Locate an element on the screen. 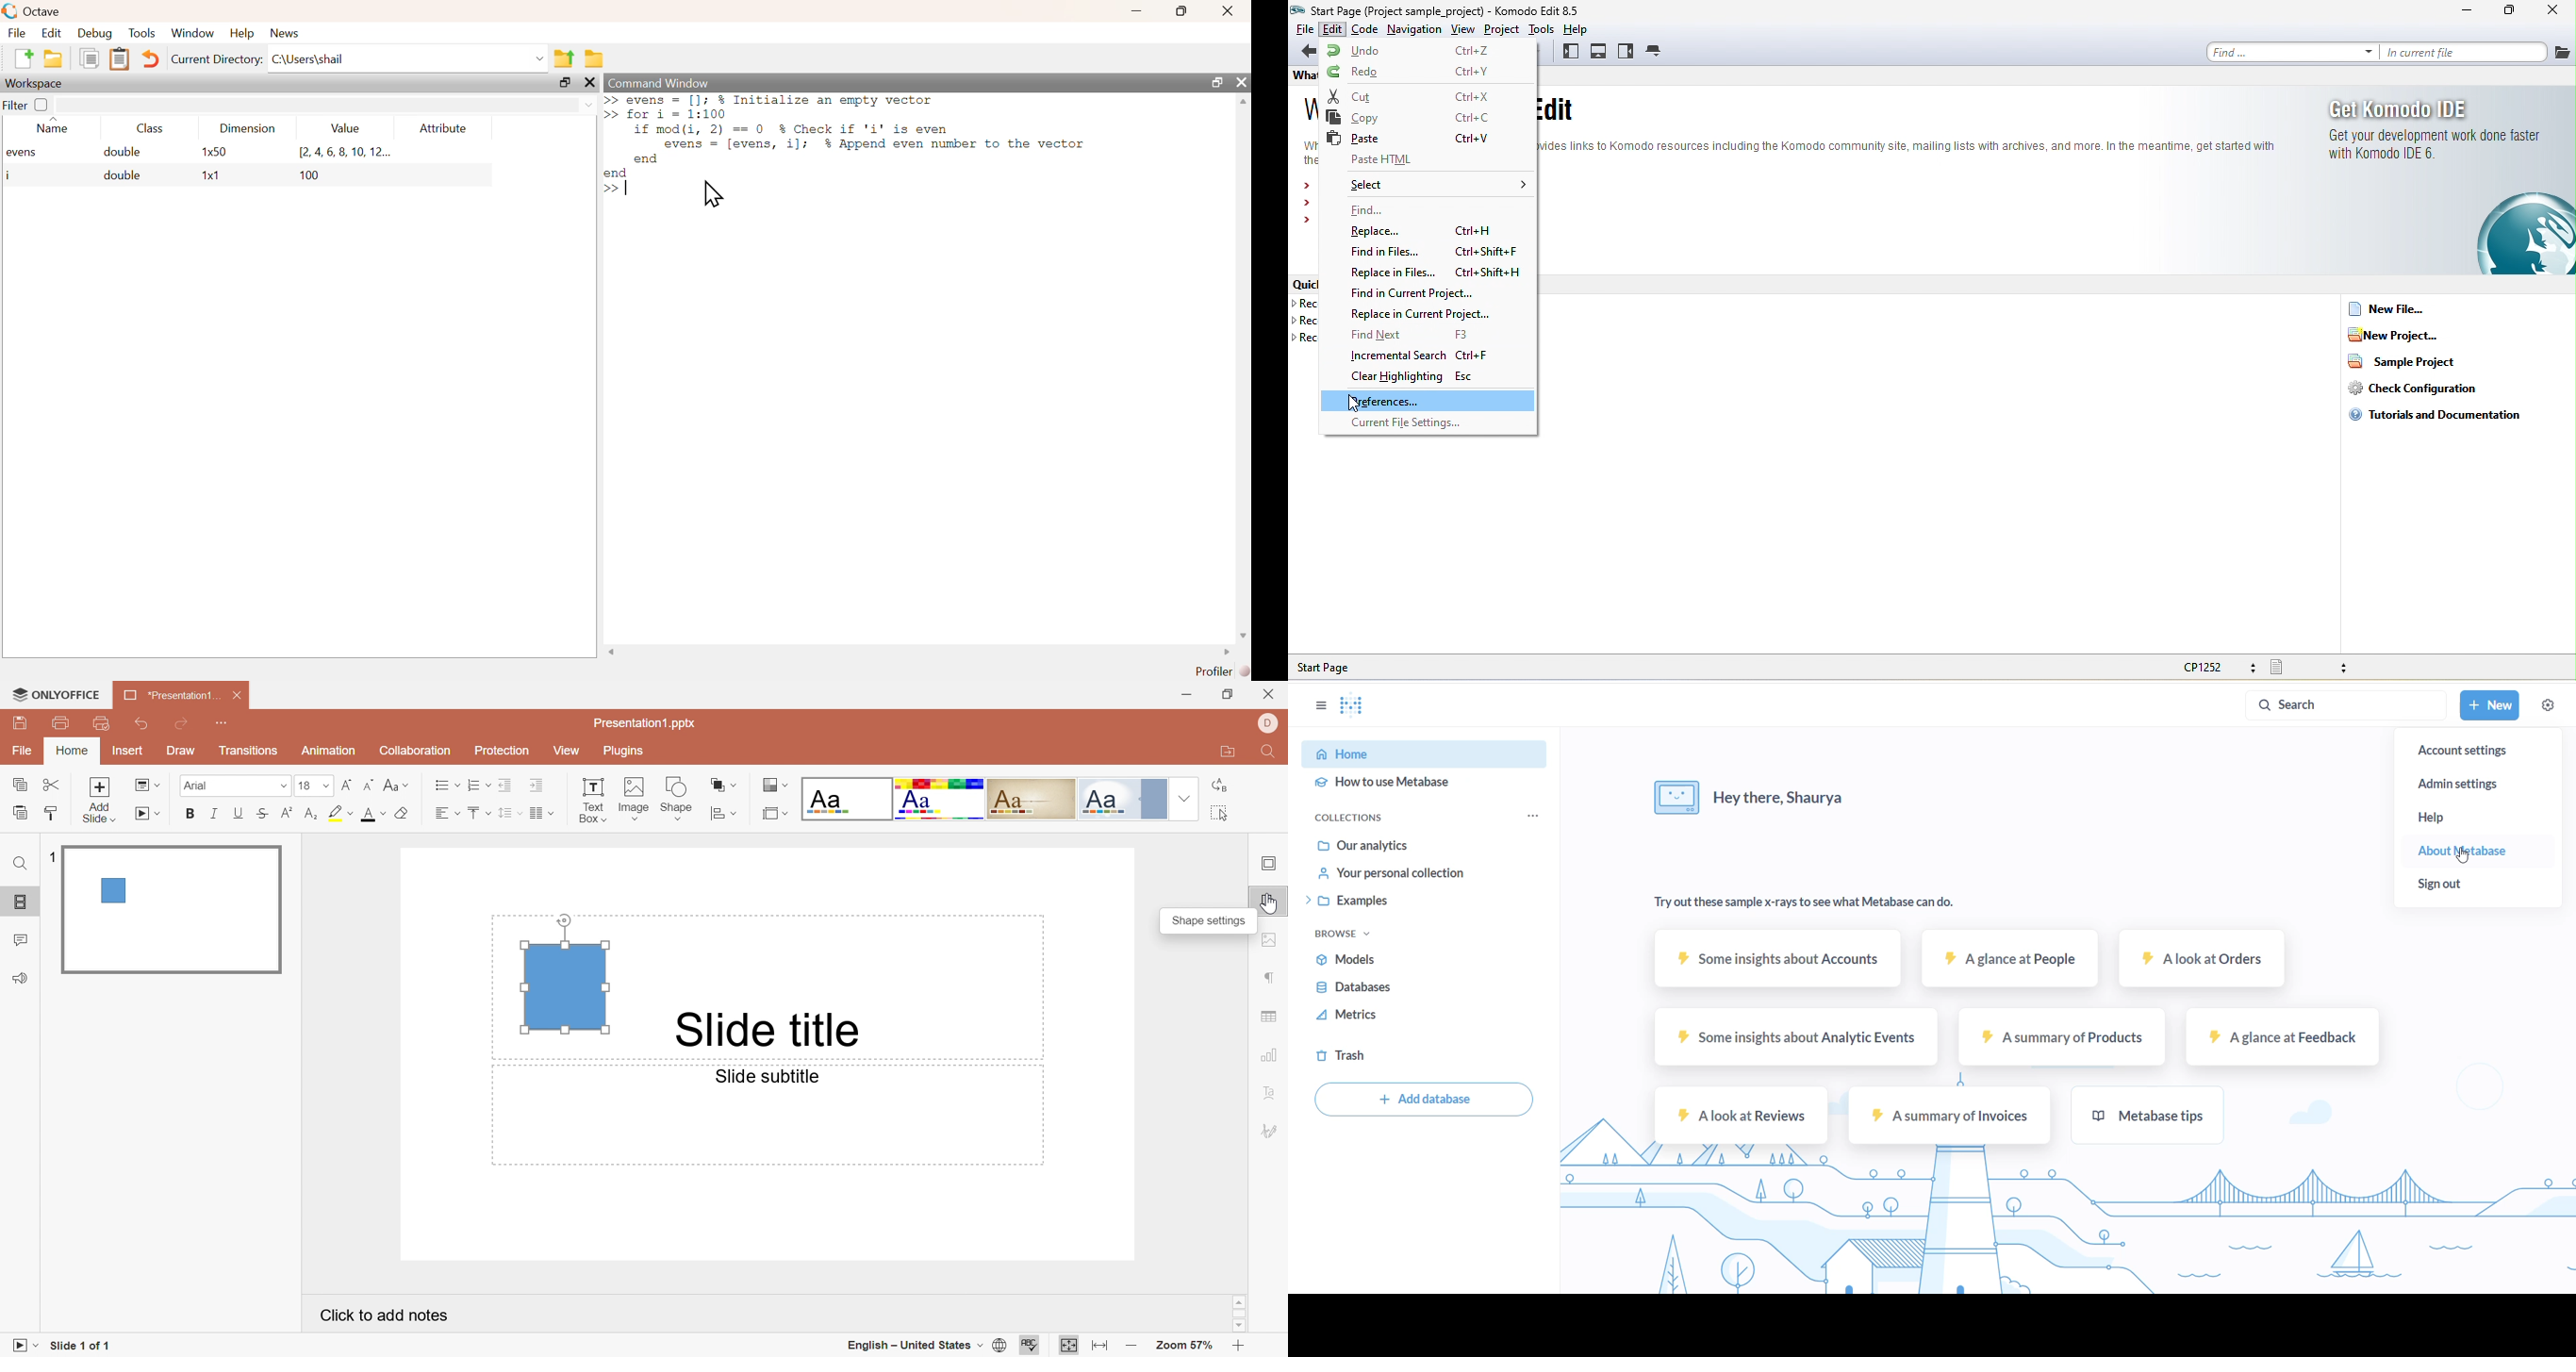  Find is located at coordinates (19, 866).